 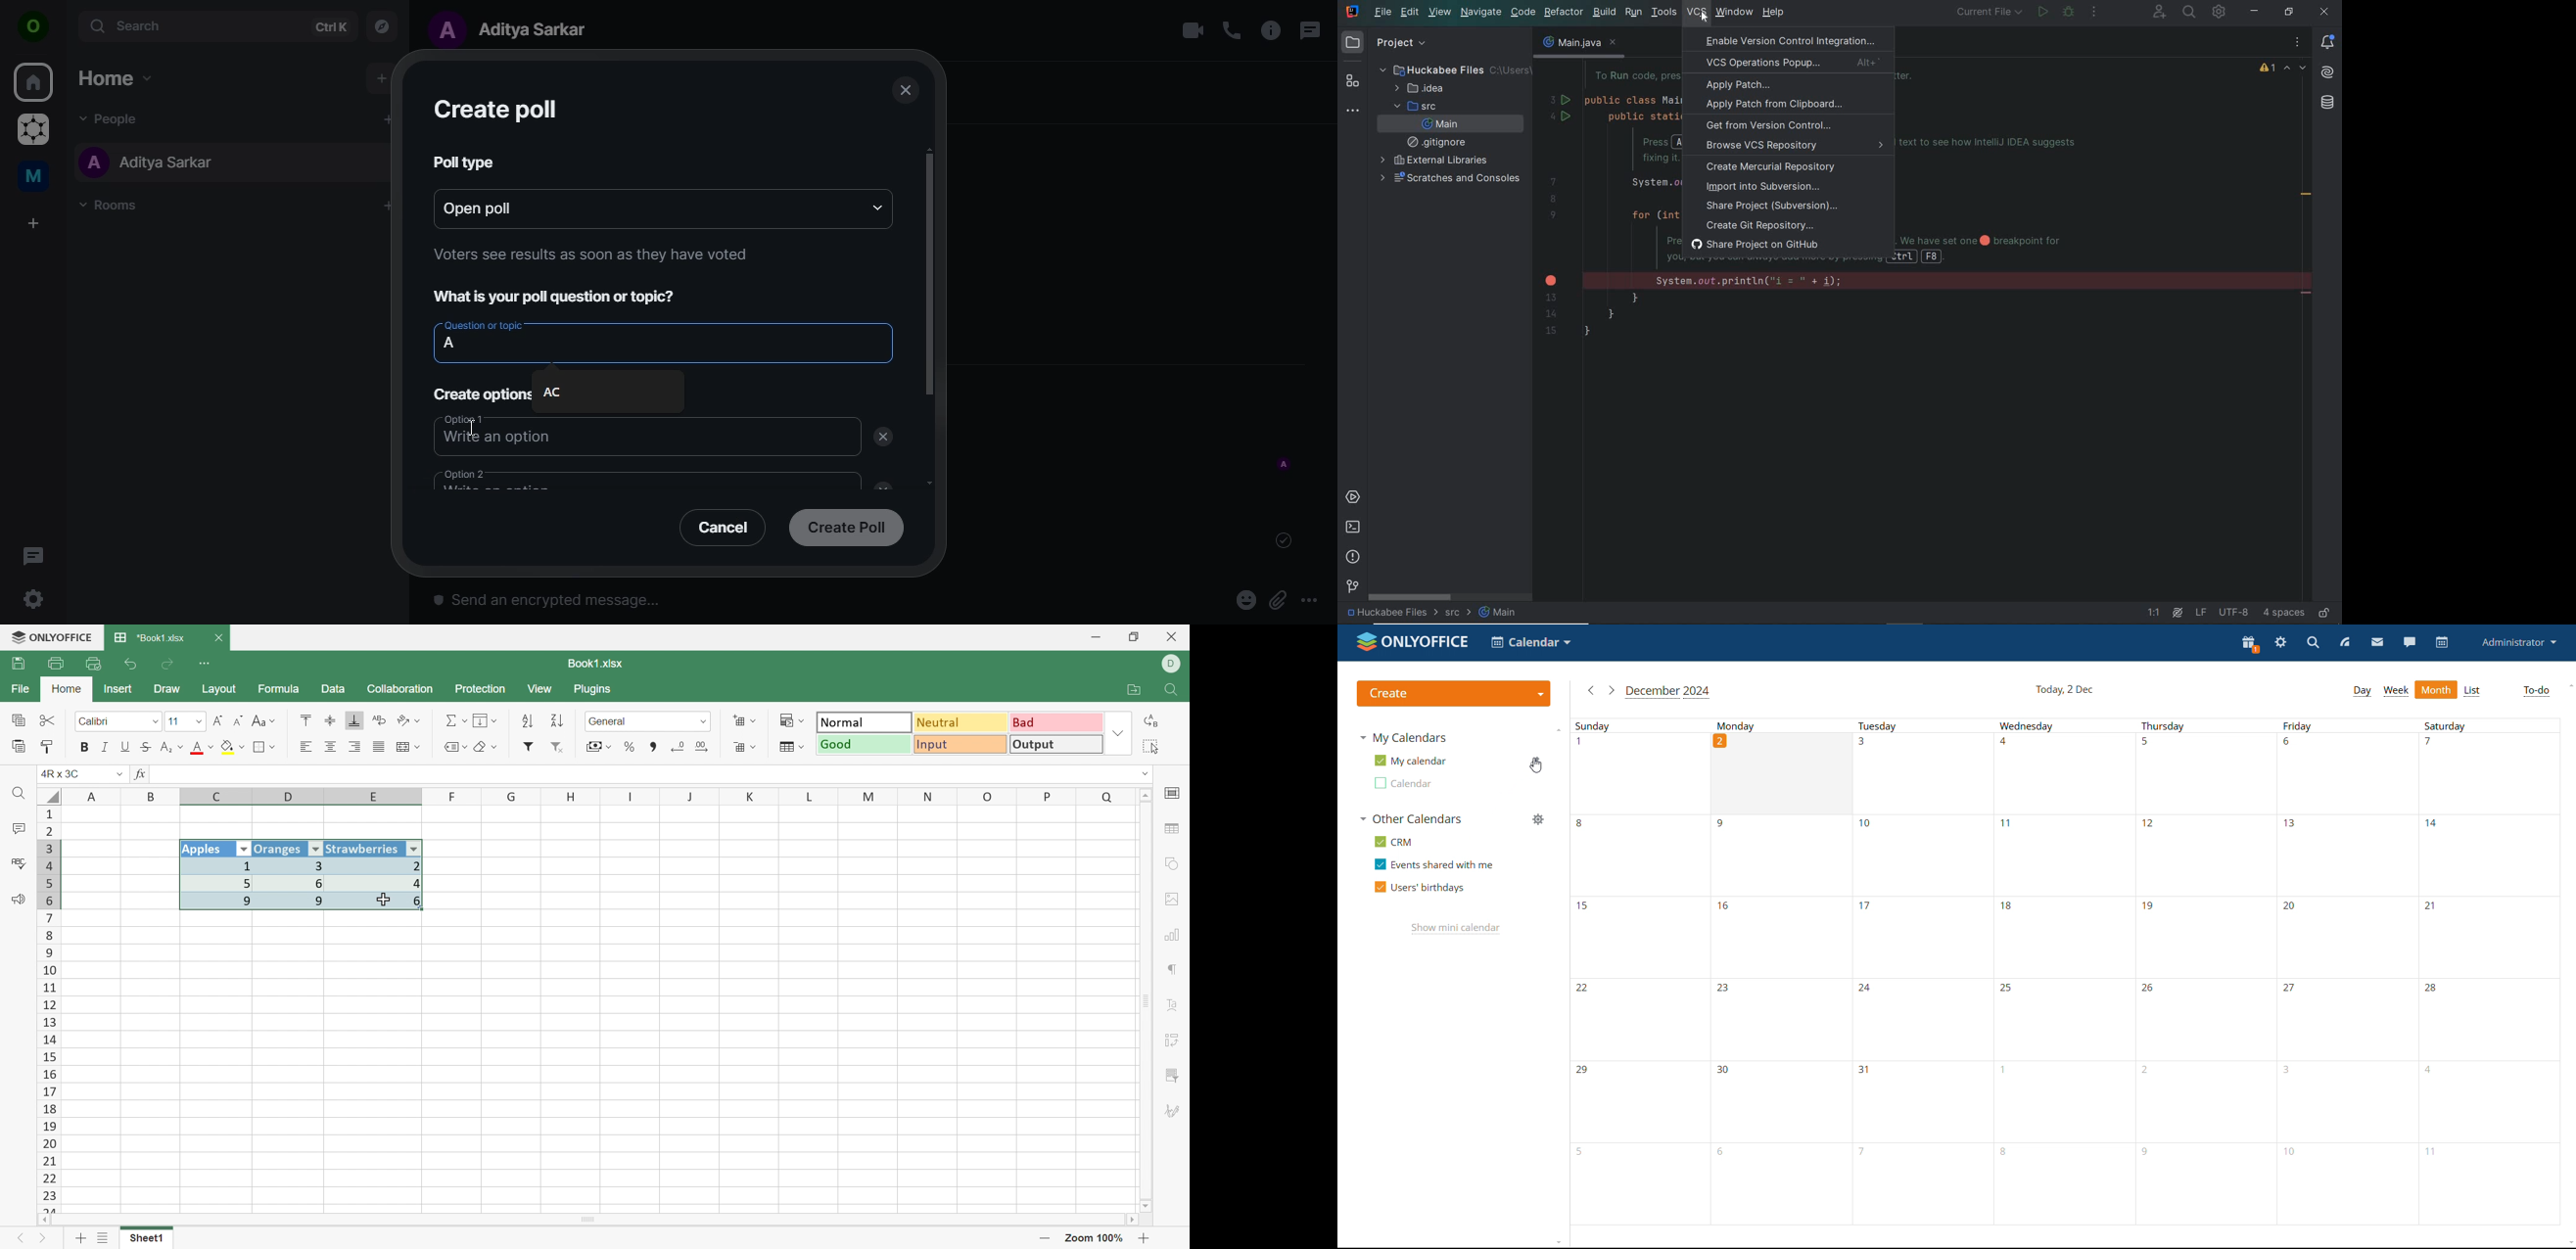 I want to click on sunday, so click(x=1638, y=979).